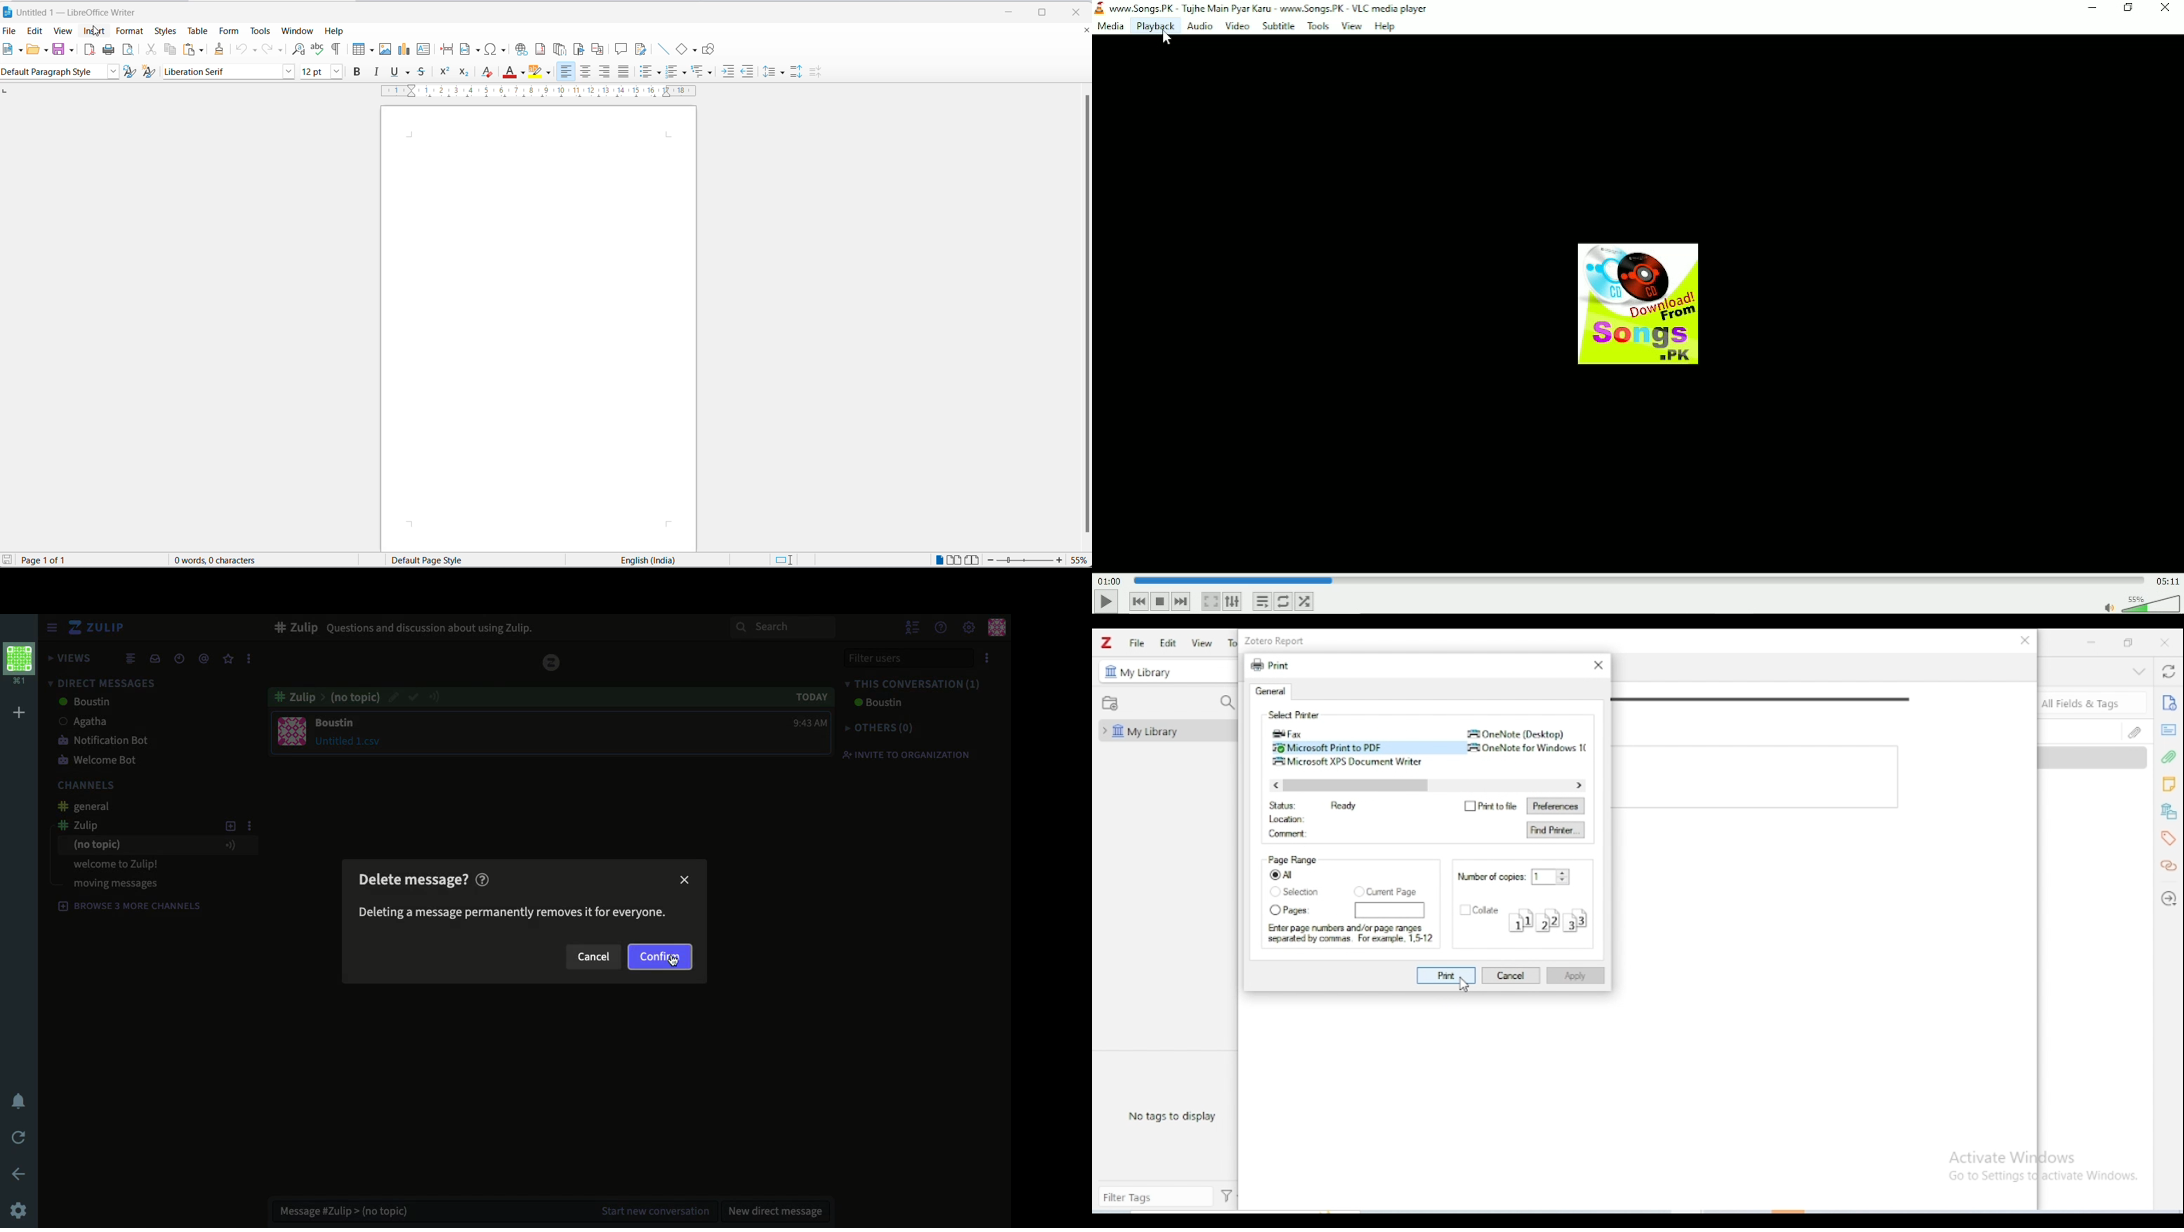 Image resolution: width=2184 pixels, height=1232 pixels. I want to click on decrease zoom, so click(993, 560).